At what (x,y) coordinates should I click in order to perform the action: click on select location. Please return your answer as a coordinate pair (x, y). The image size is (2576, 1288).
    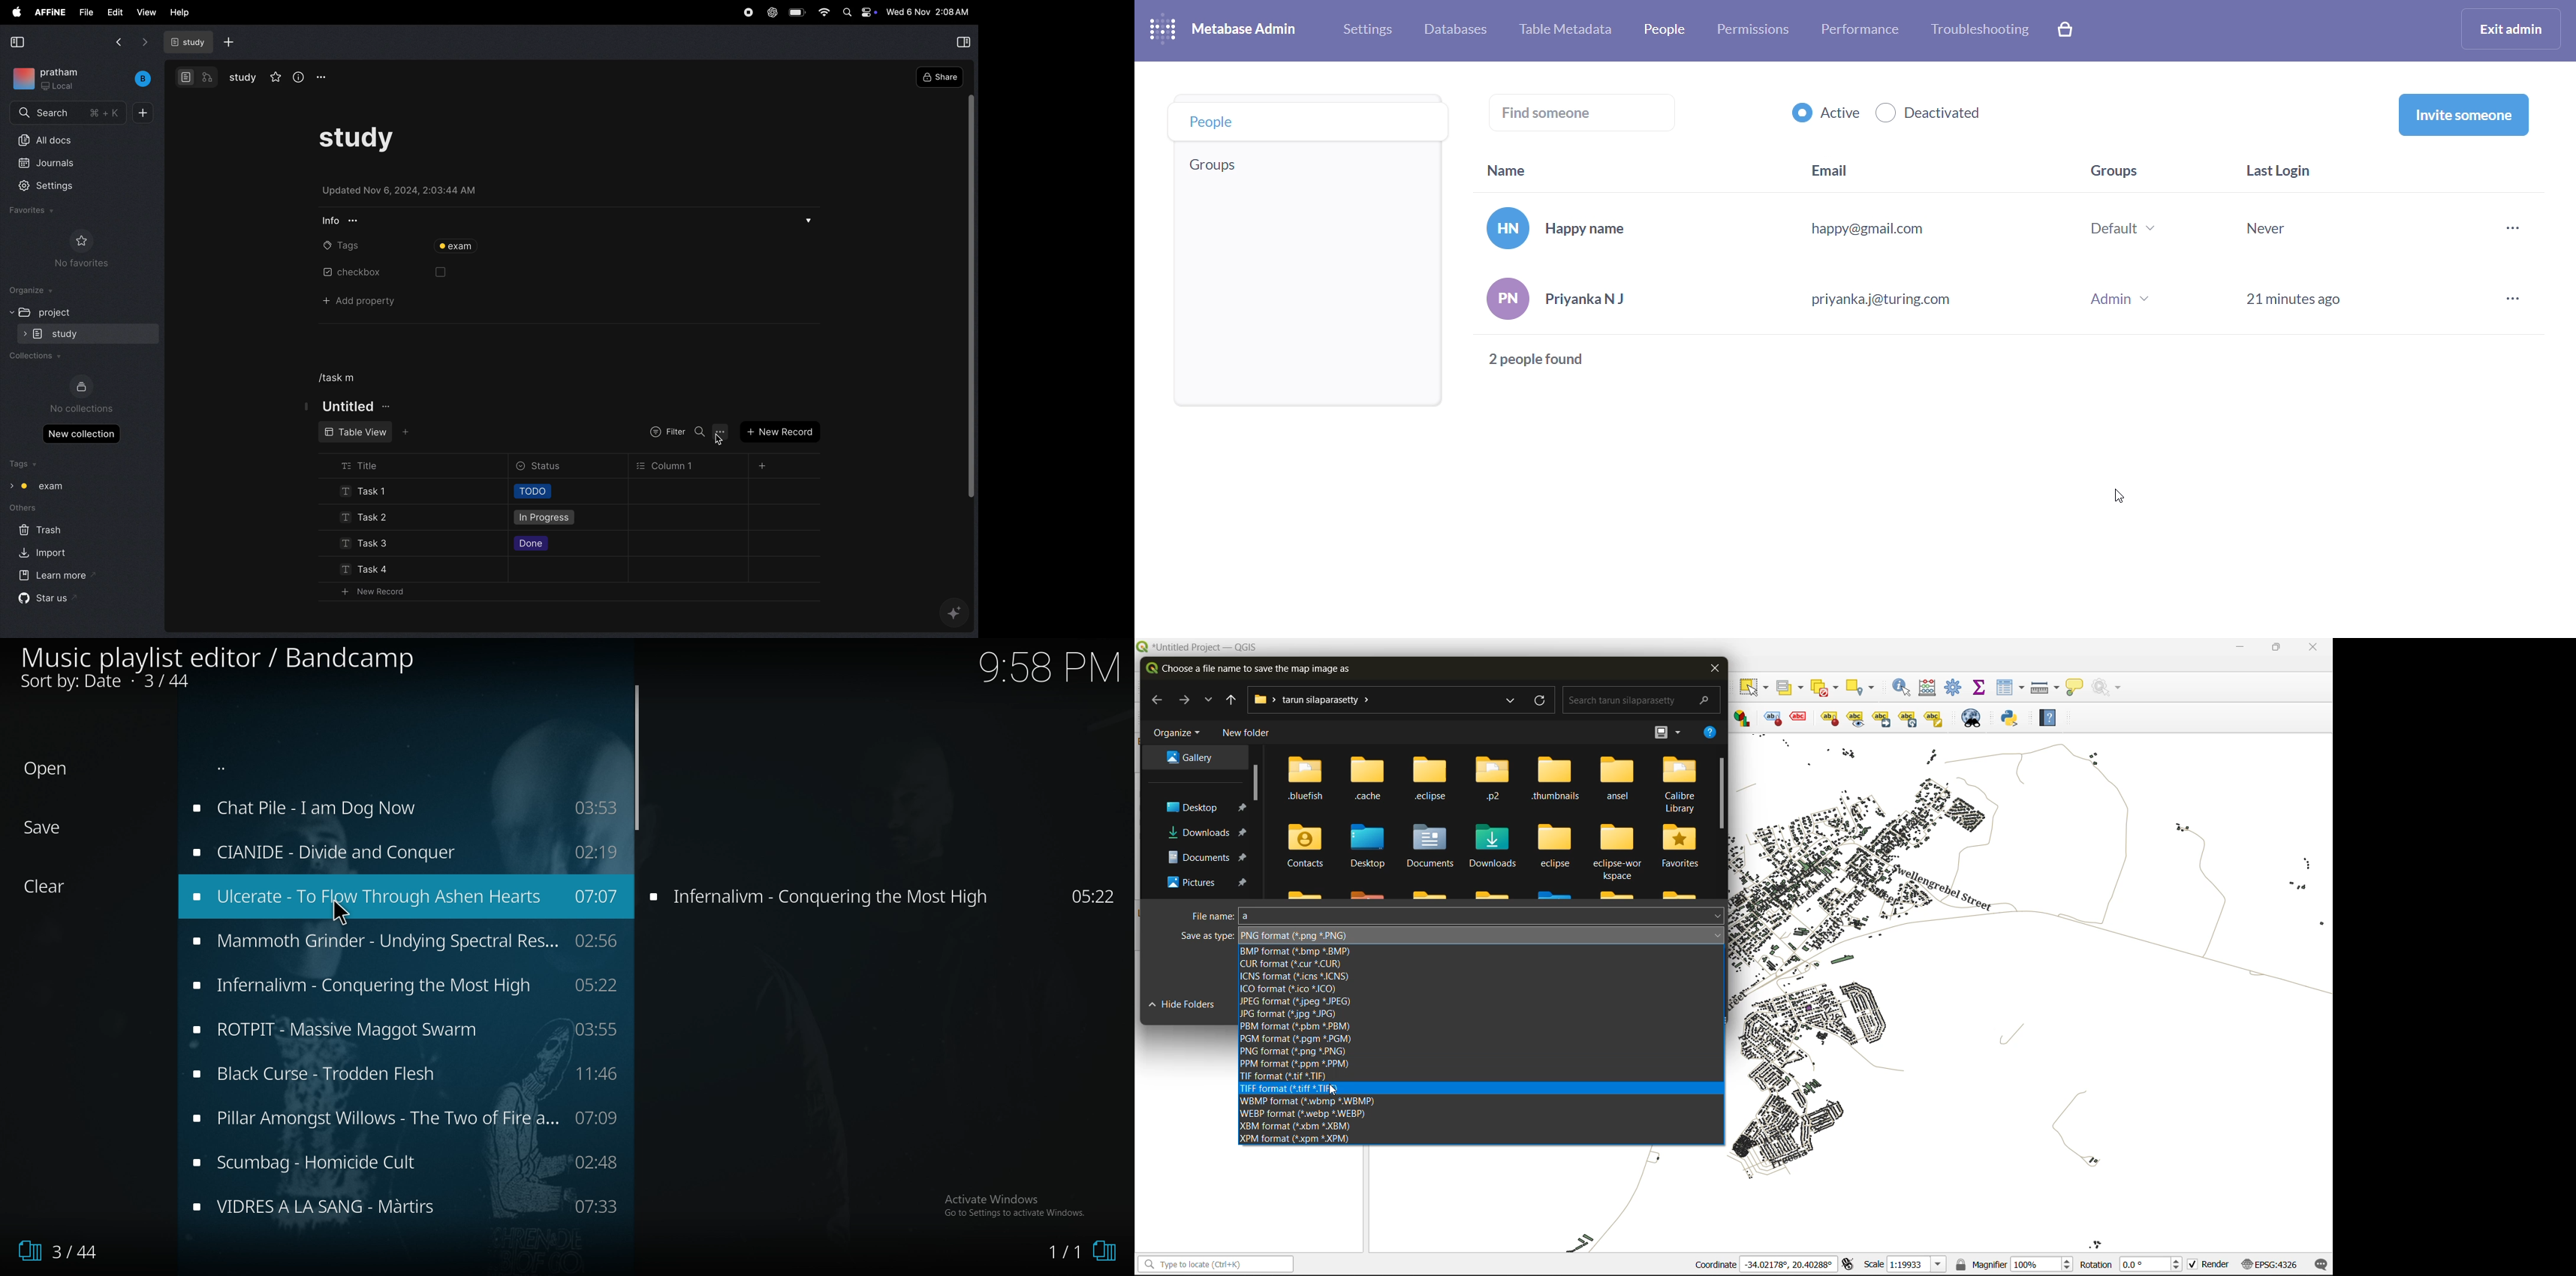
    Looking at the image, I should click on (1865, 687).